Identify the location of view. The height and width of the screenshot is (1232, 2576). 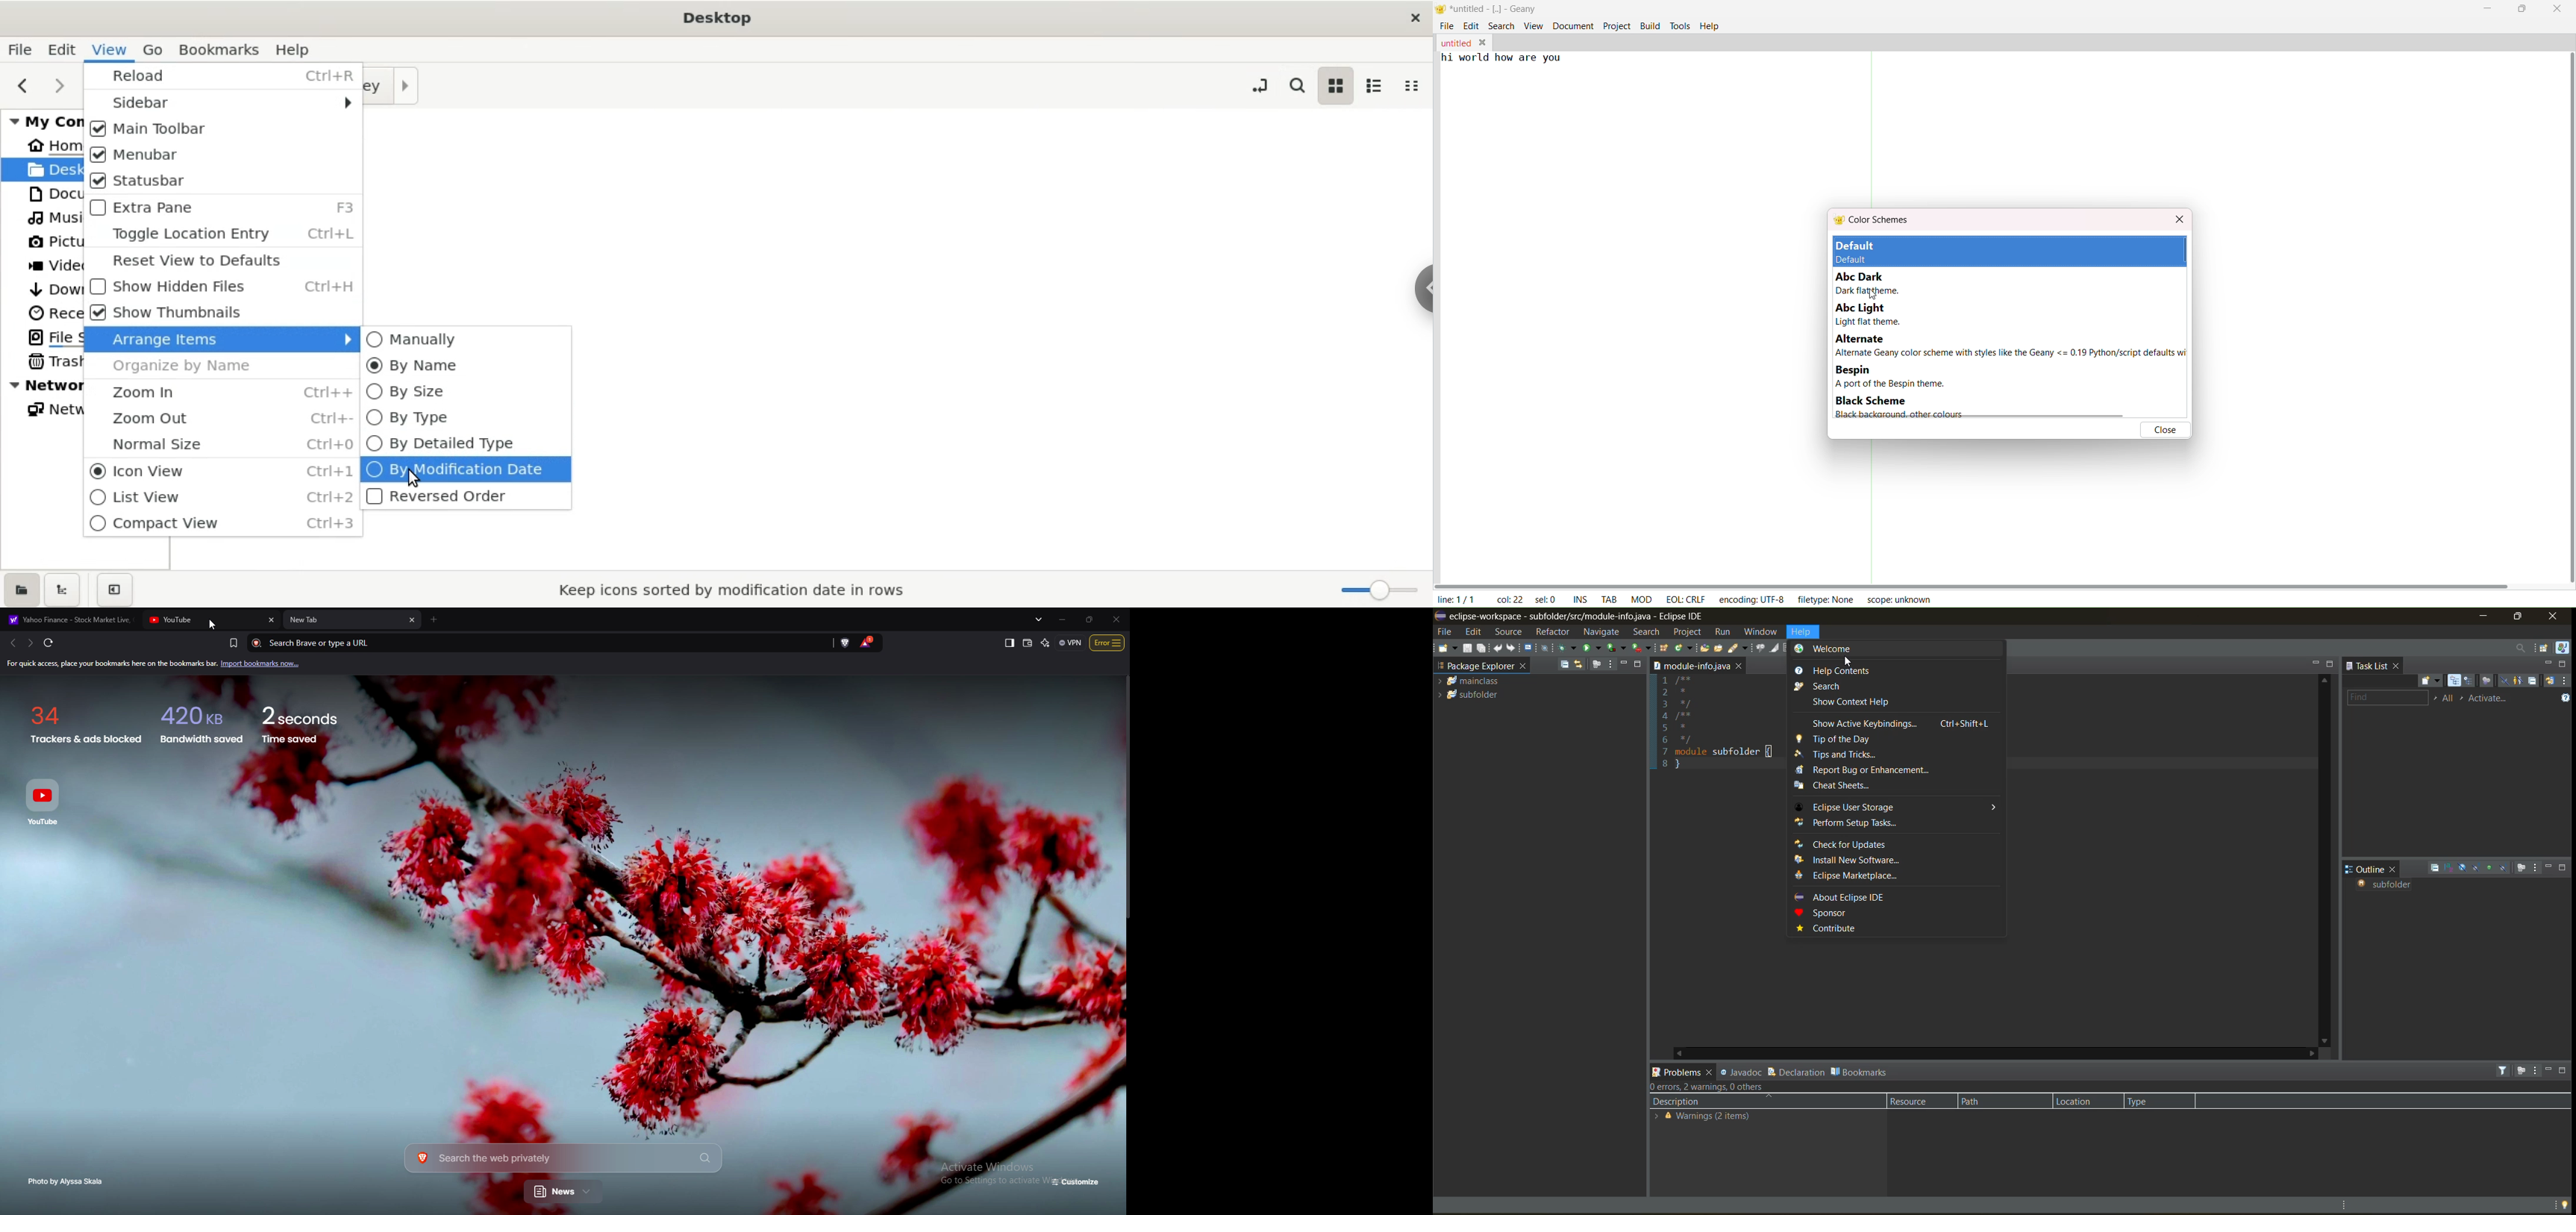
(113, 51).